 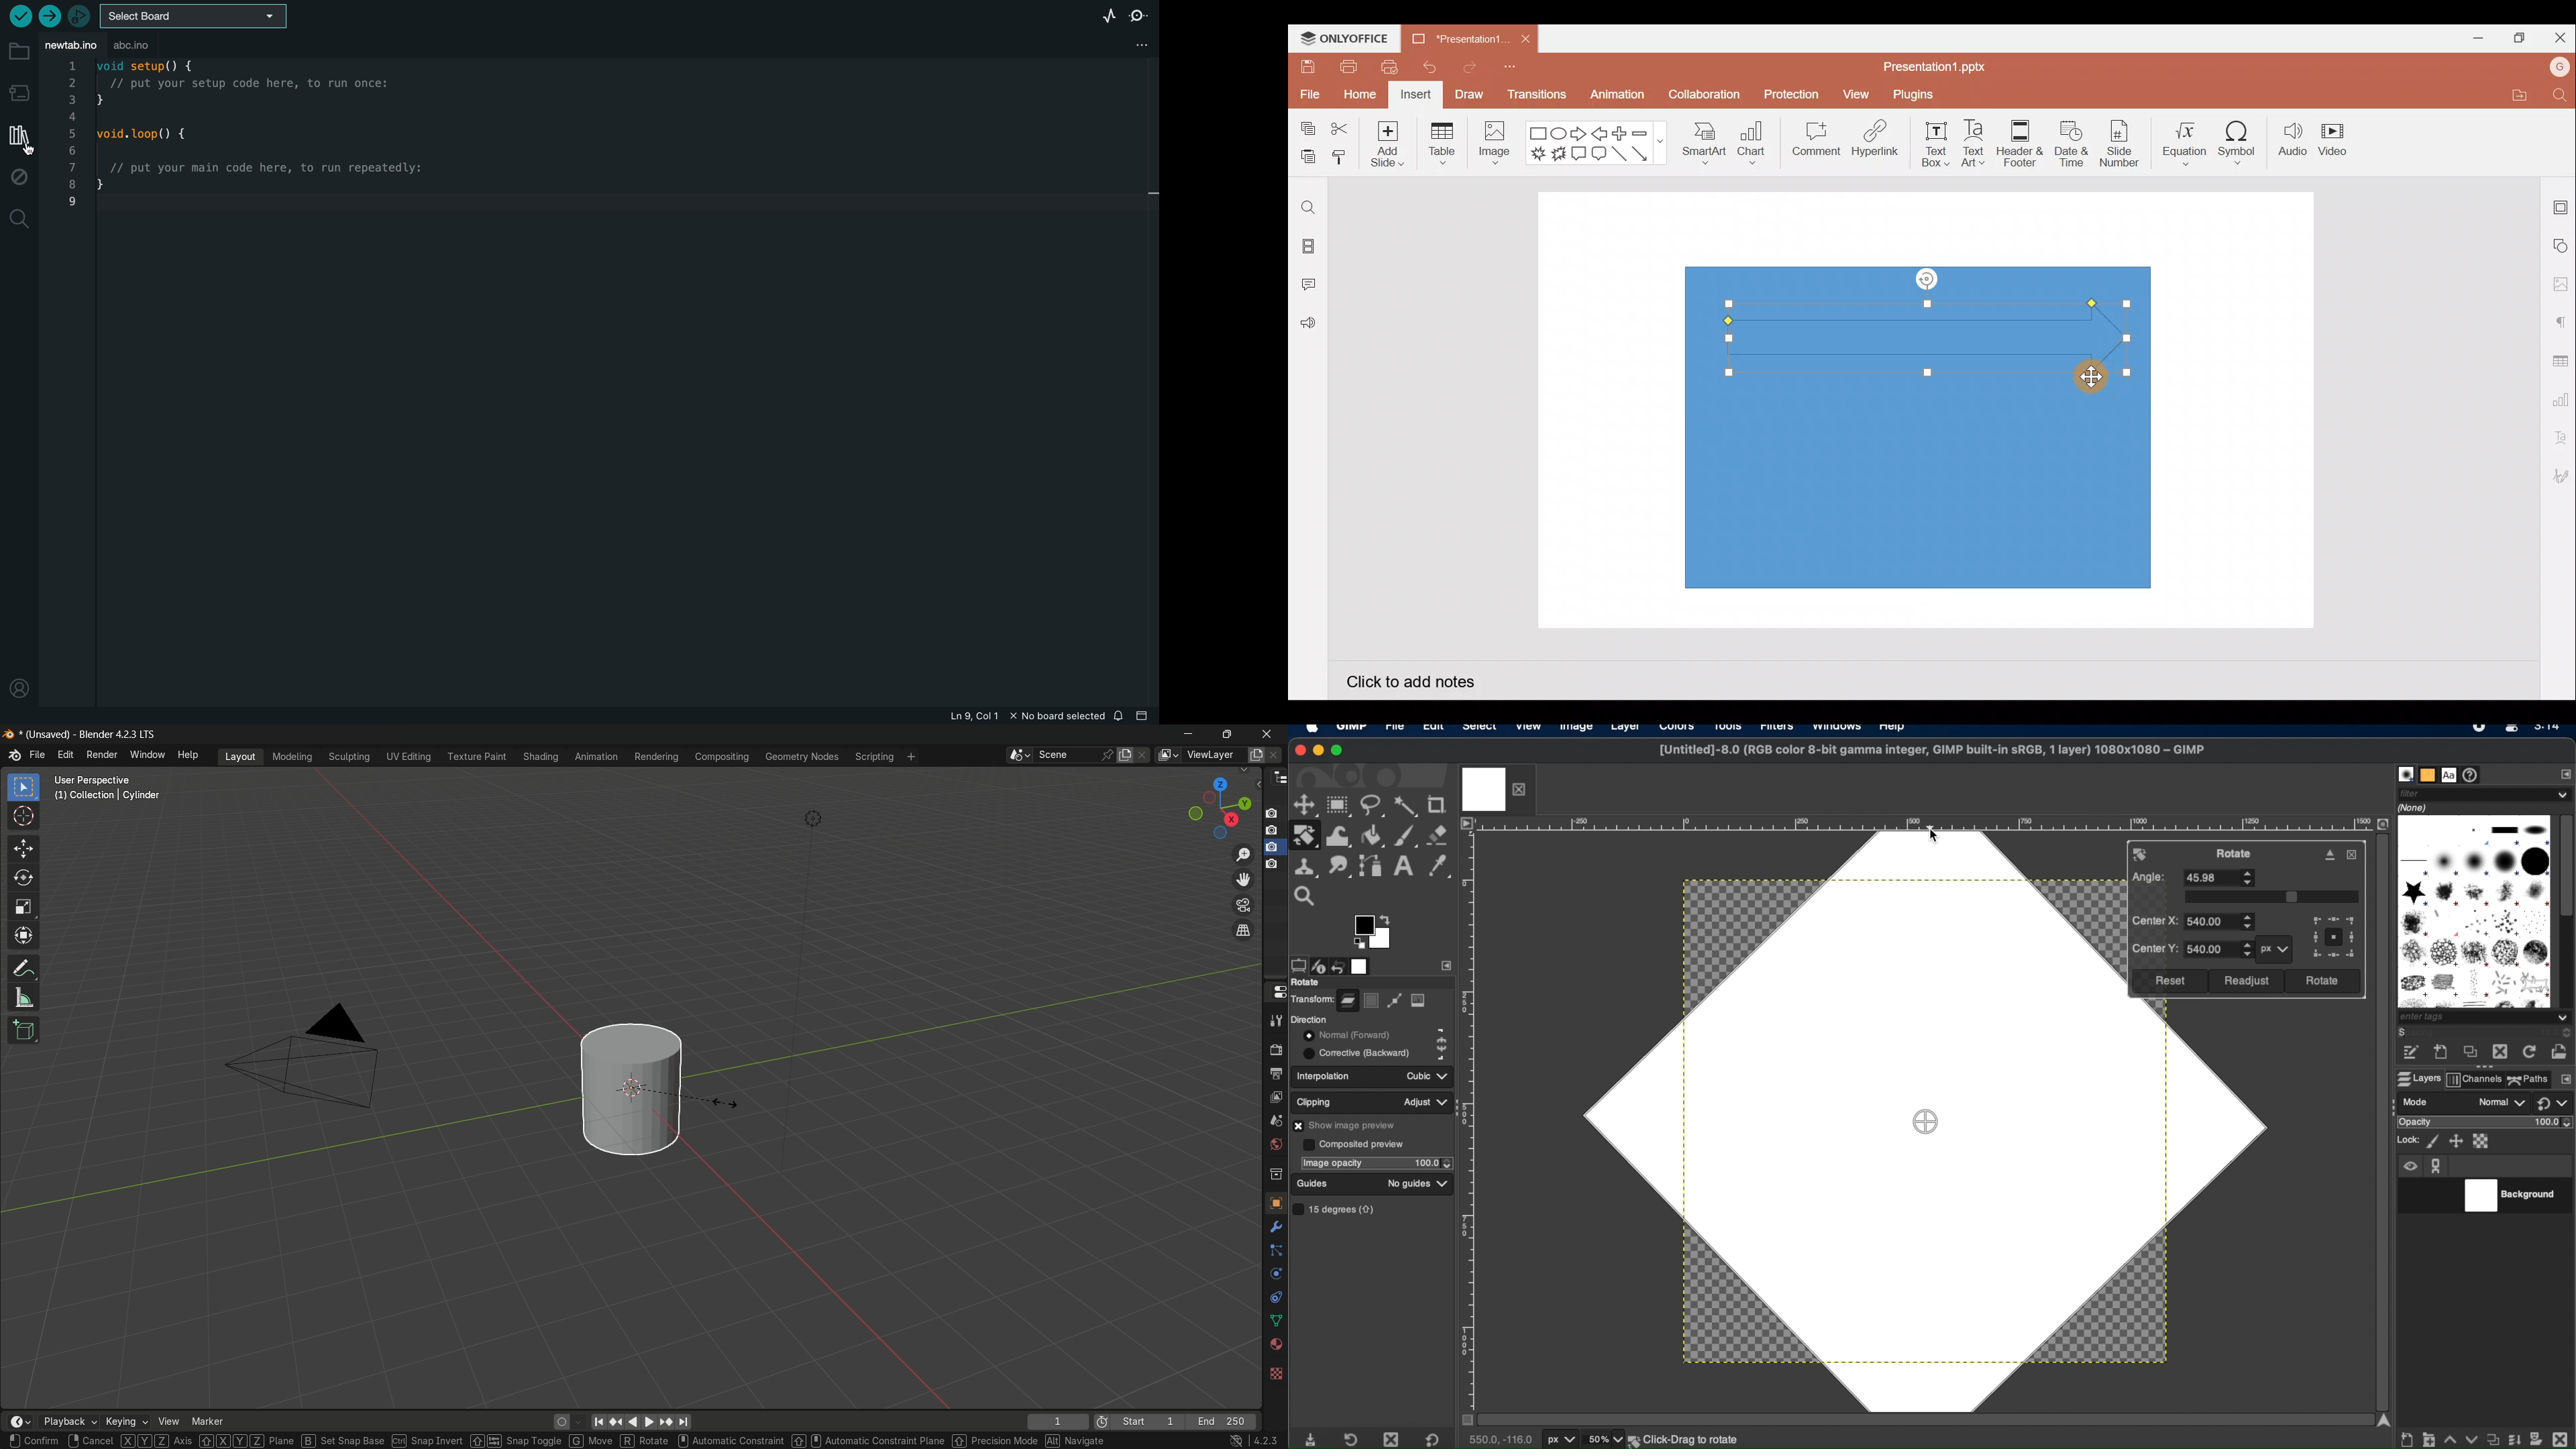 I want to click on hold shift for Precision mode, so click(x=994, y=1441).